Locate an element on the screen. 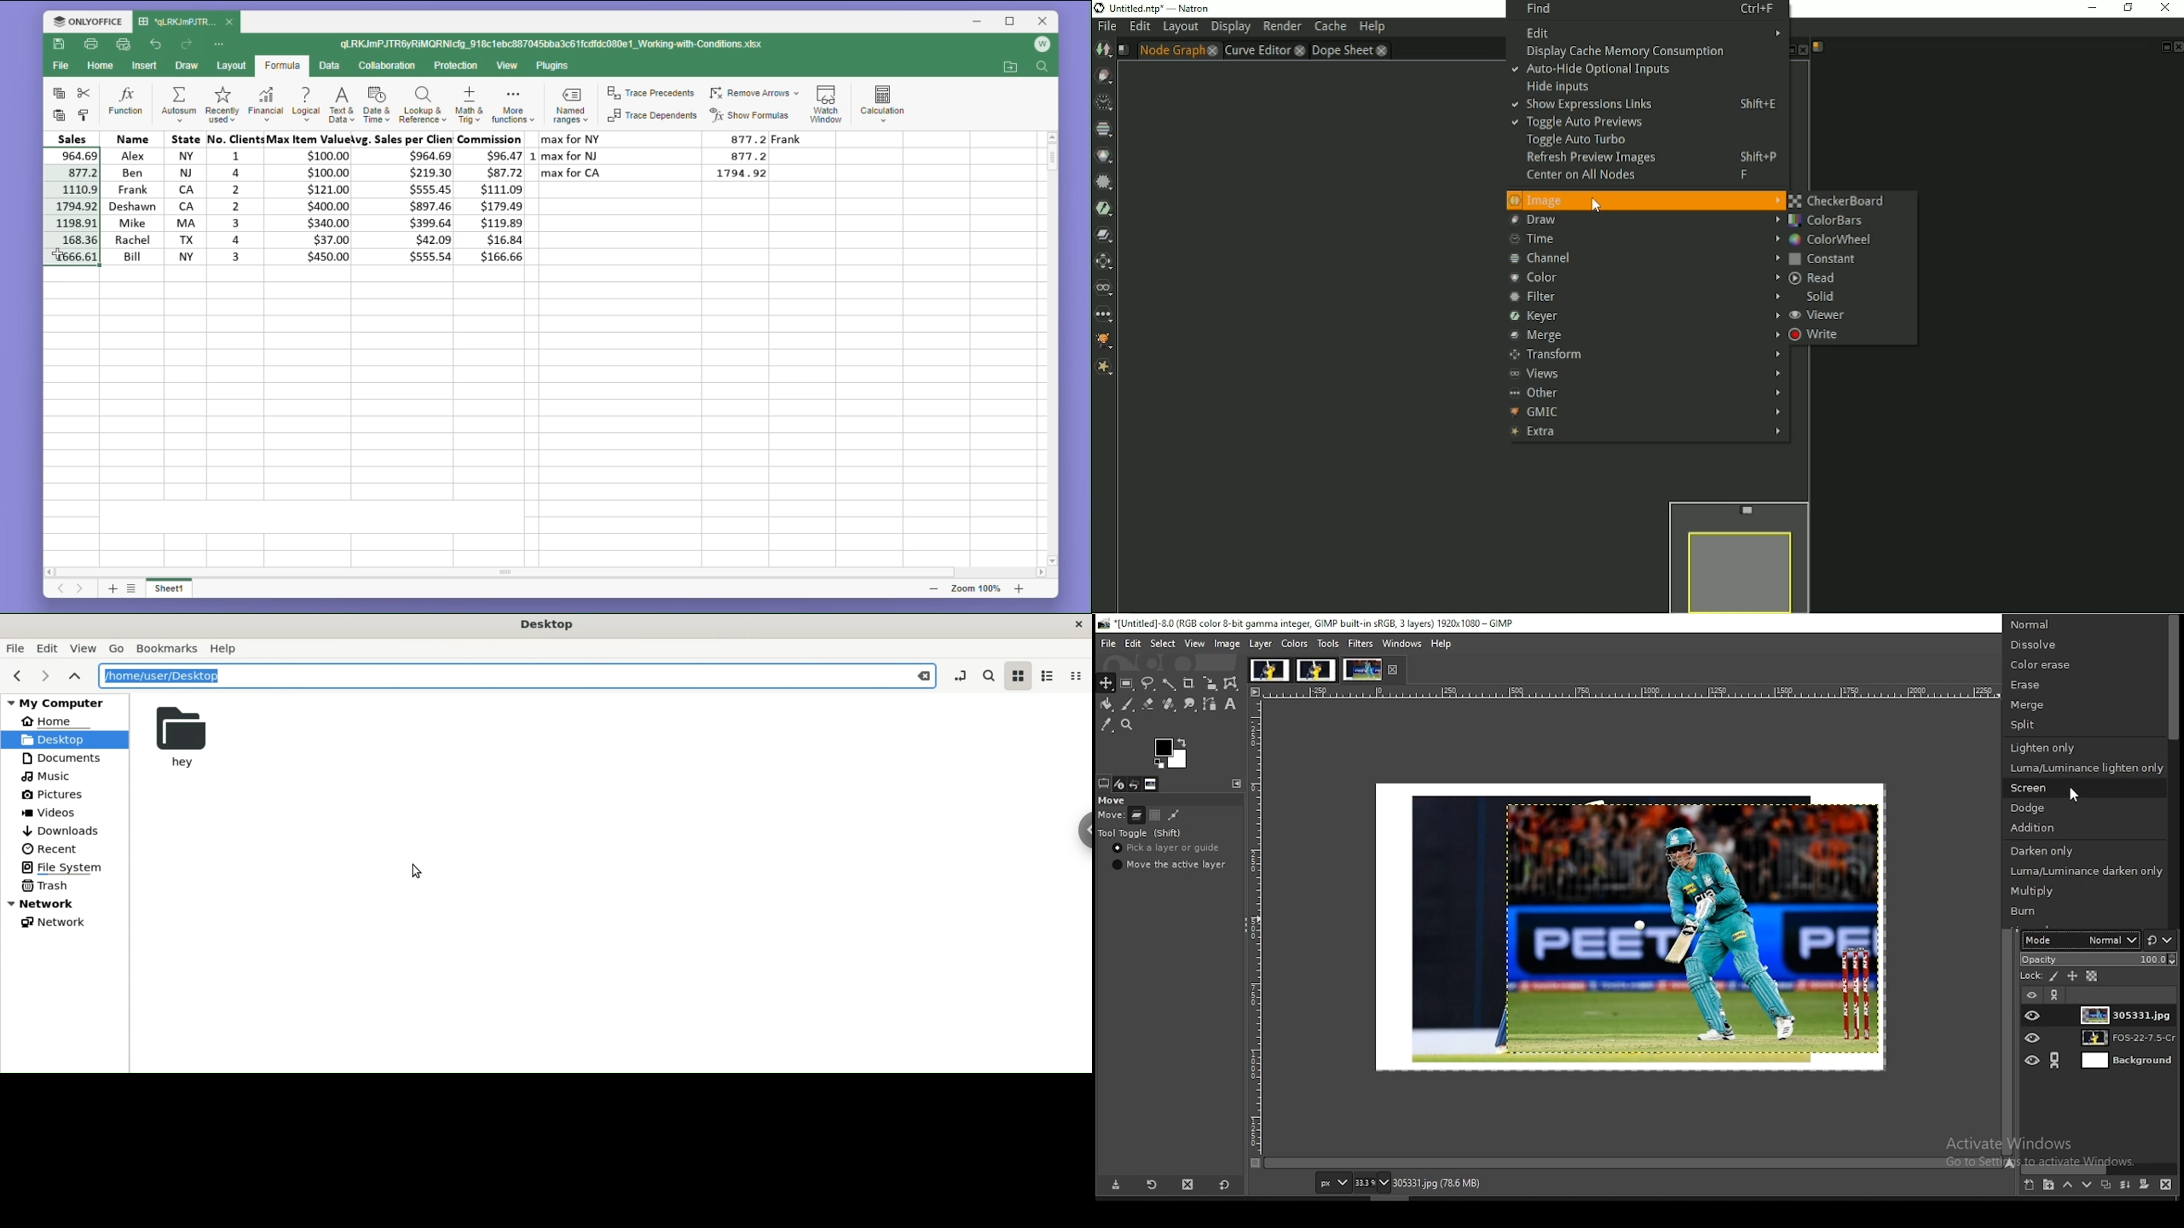 The image size is (2184, 1232). scale is located at coordinates (1628, 692).